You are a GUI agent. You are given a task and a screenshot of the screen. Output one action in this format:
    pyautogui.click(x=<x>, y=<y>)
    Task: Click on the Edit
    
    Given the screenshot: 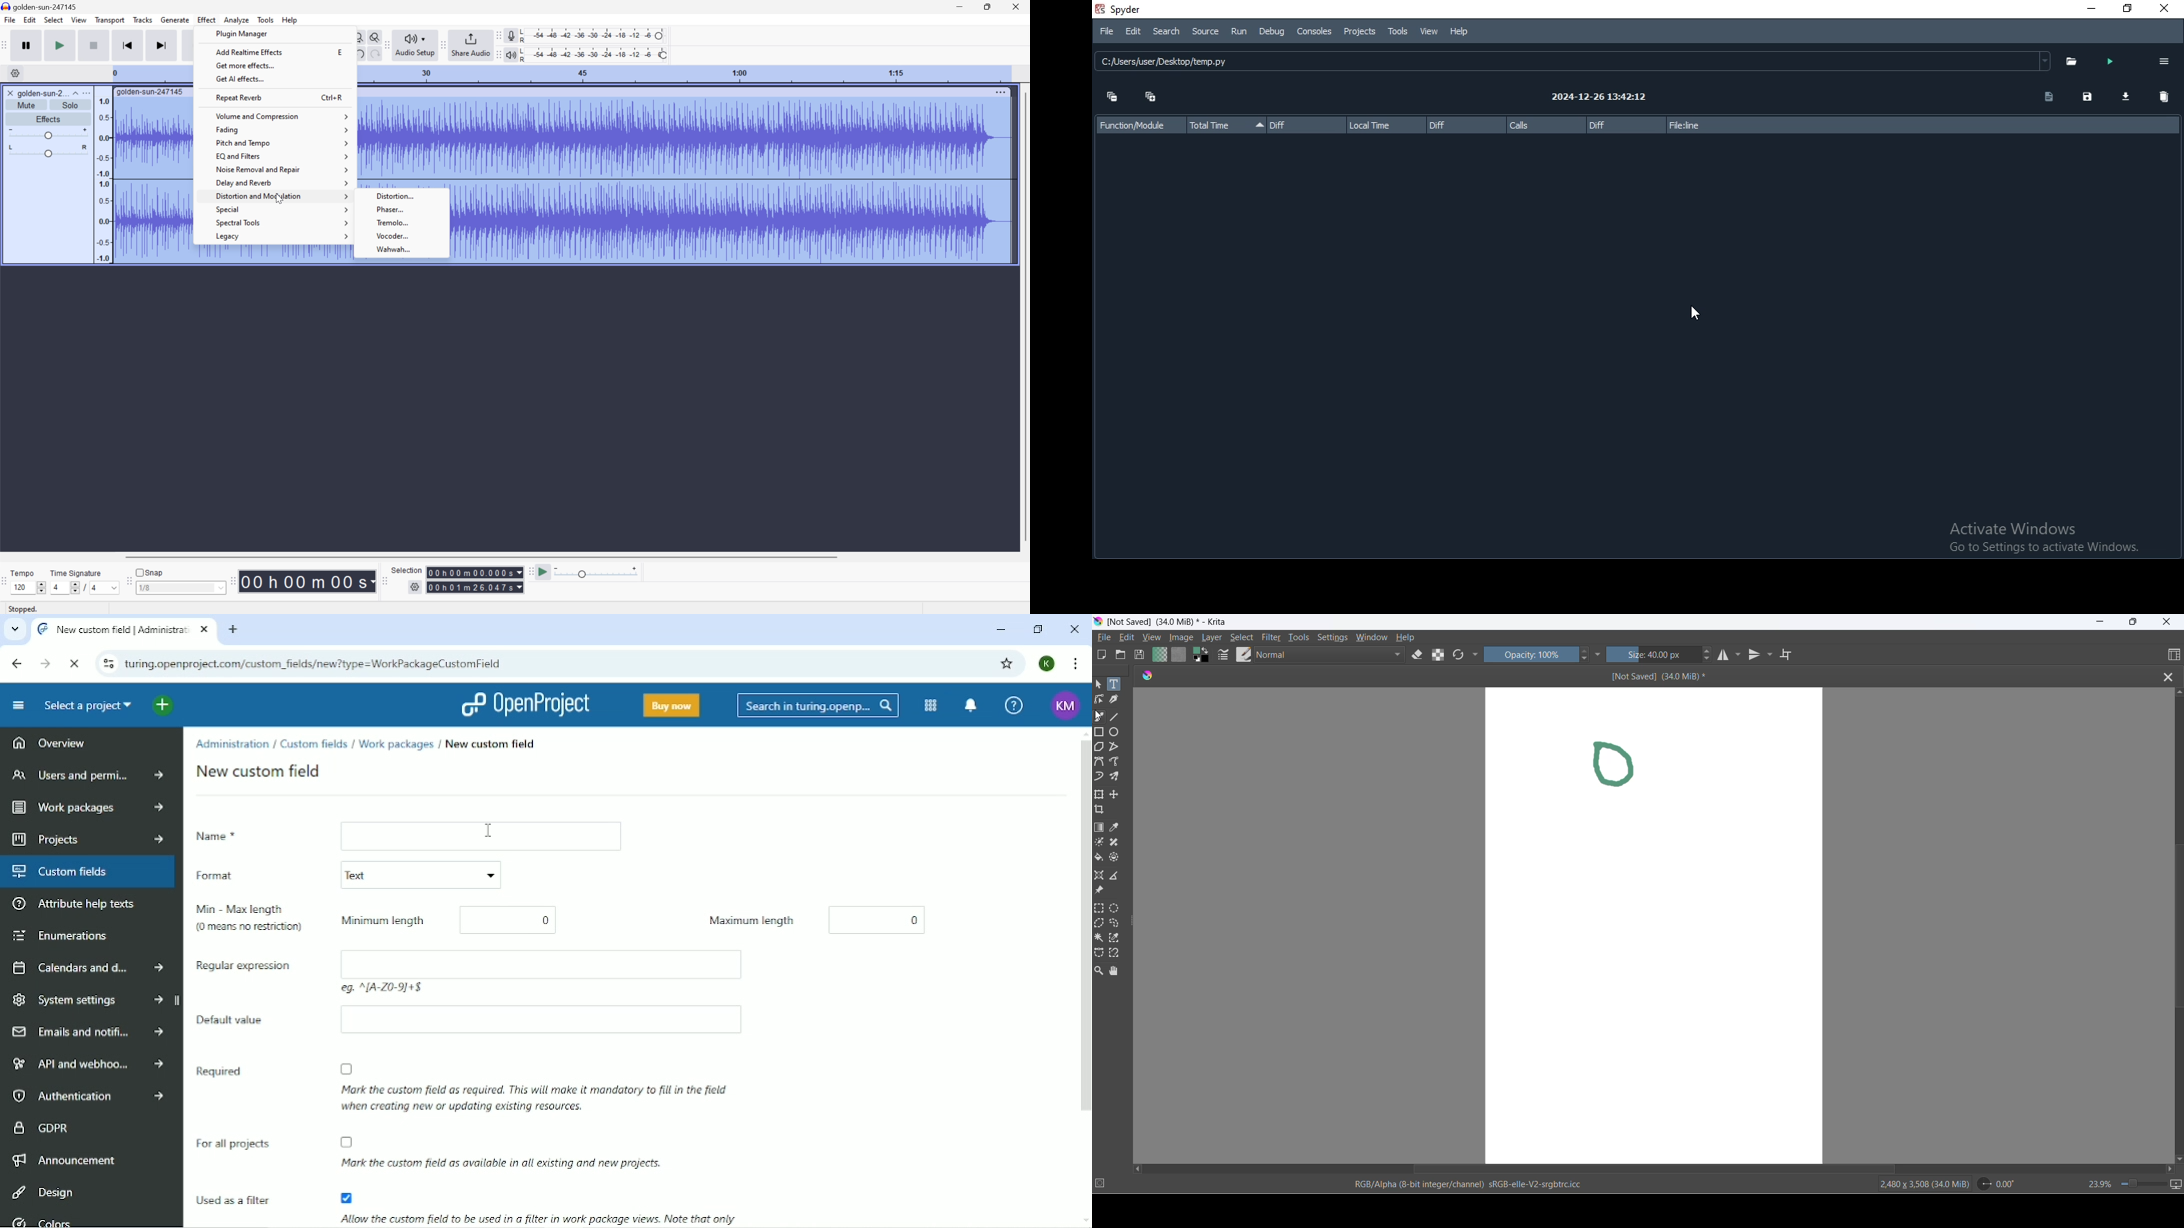 What is the action you would take?
    pyautogui.click(x=29, y=19)
    